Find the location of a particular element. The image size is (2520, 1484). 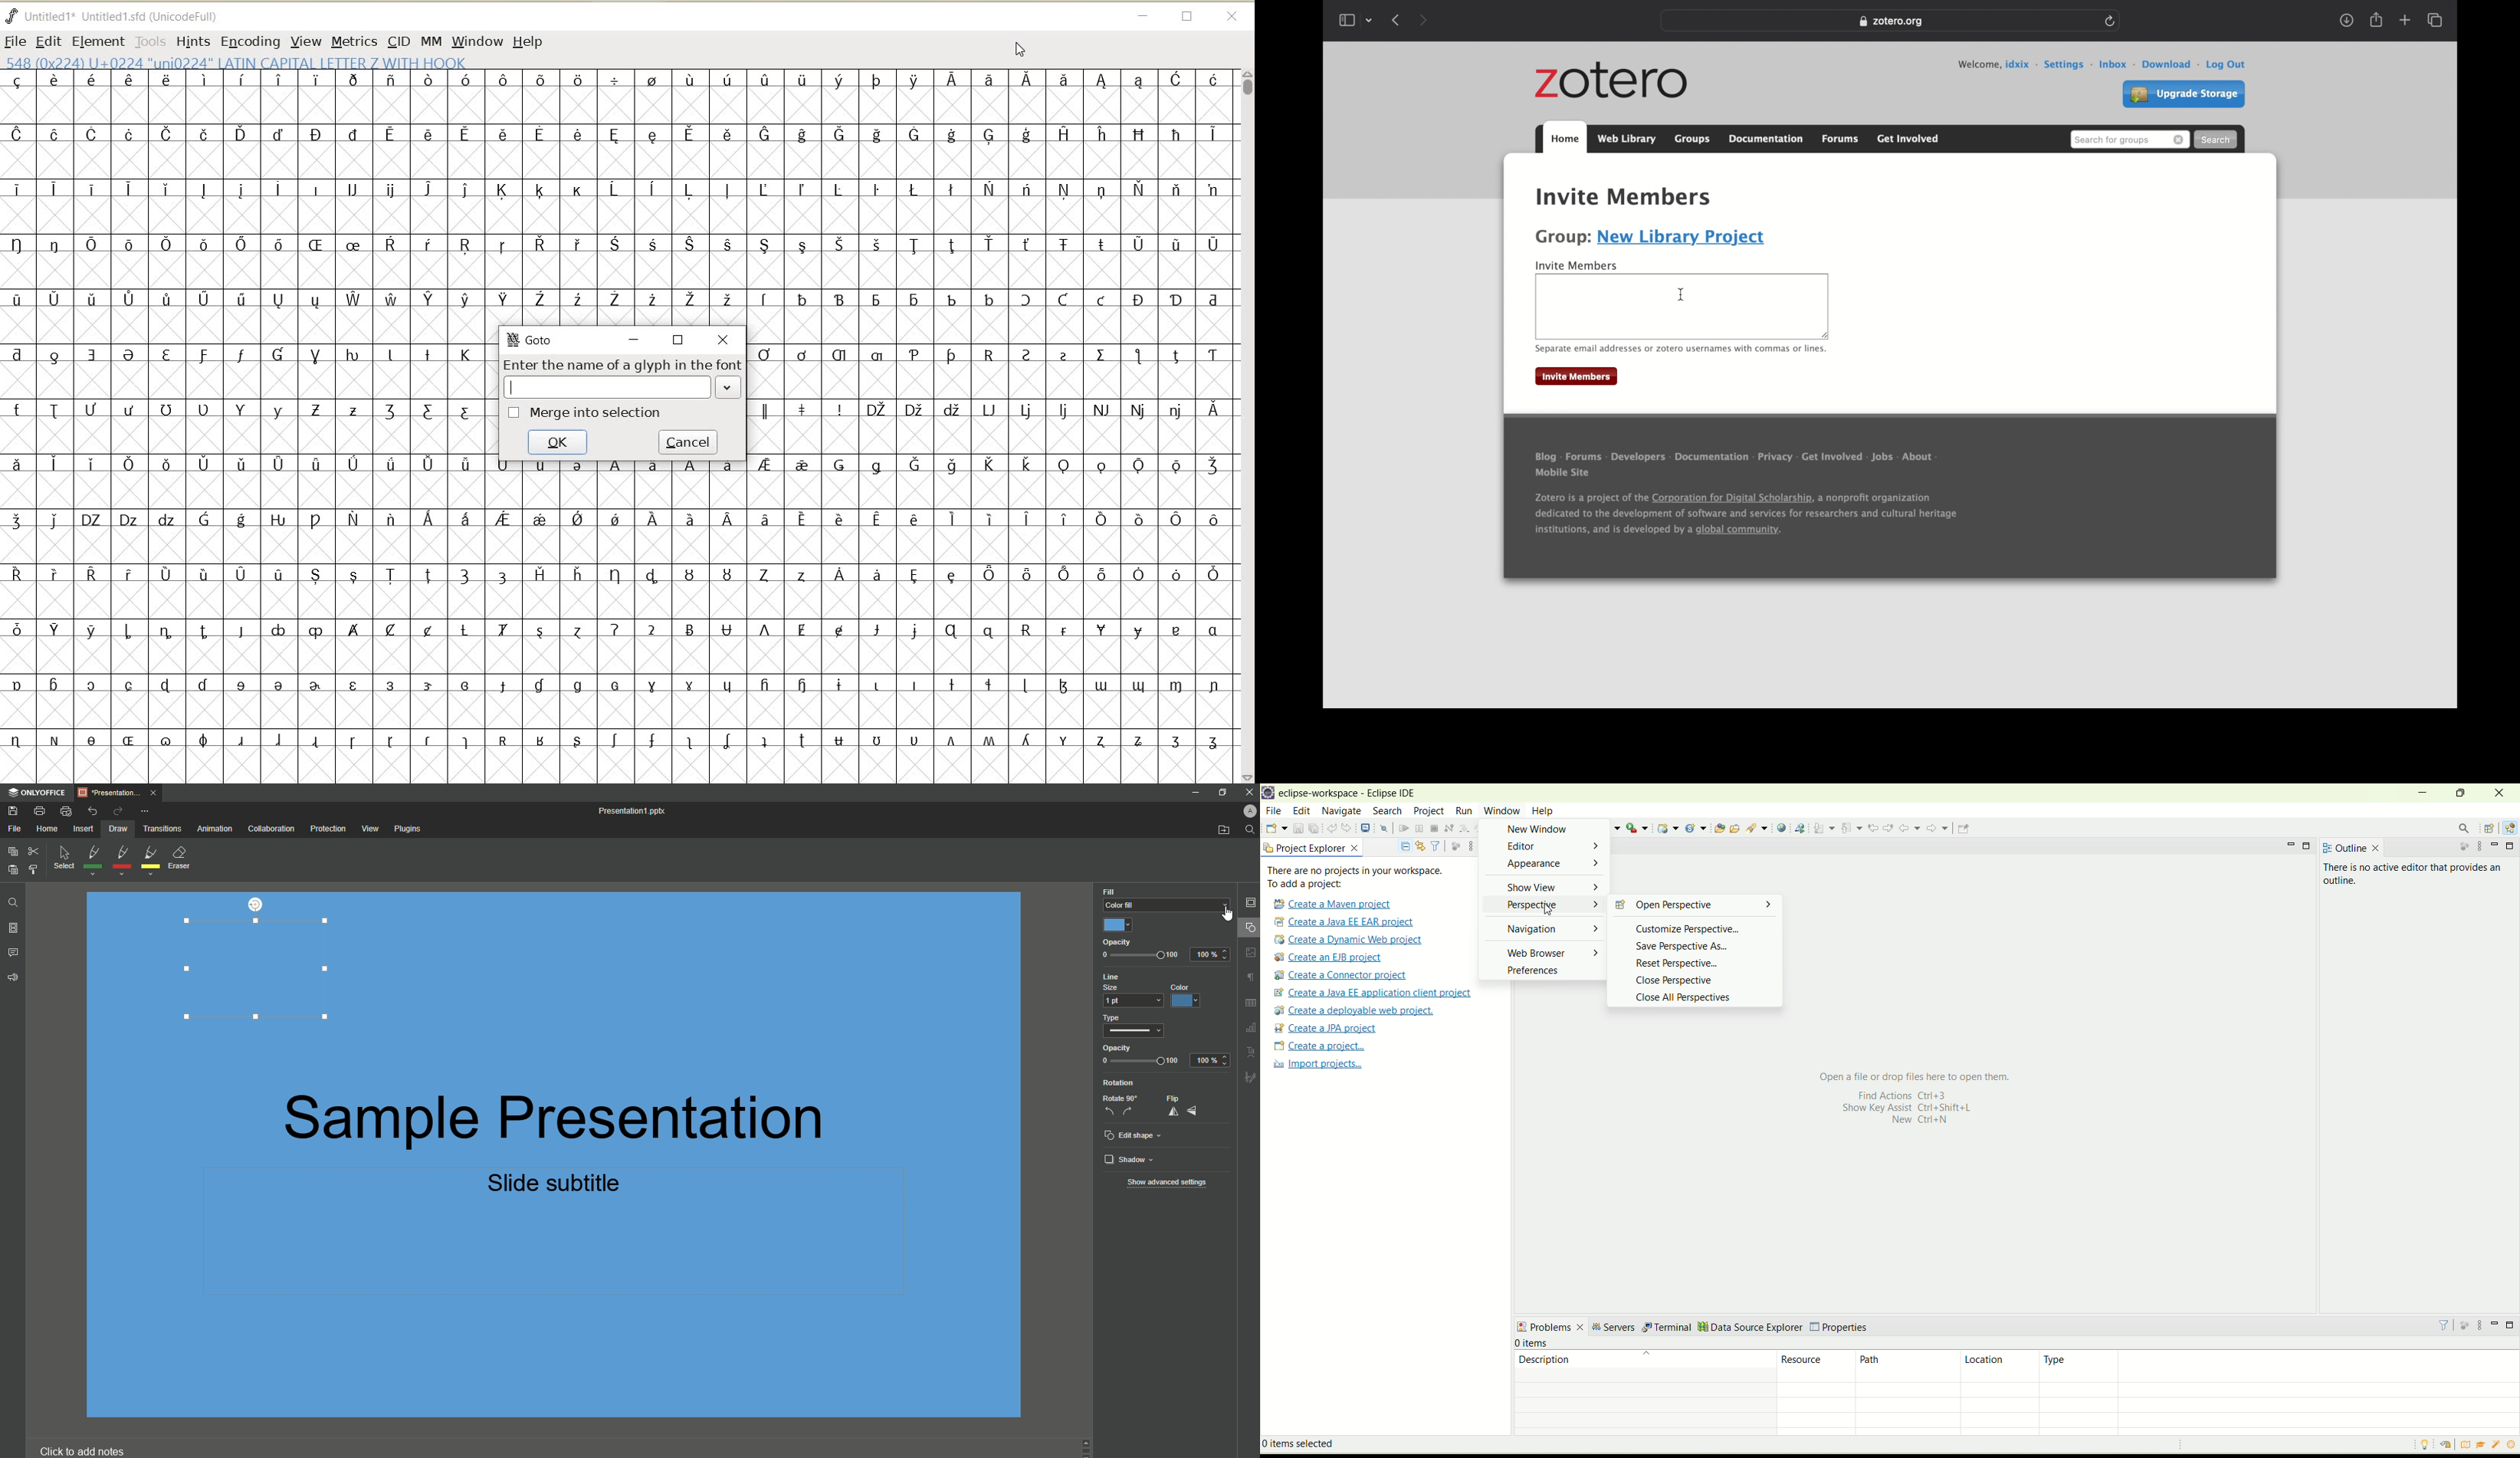

 is located at coordinates (1681, 307).